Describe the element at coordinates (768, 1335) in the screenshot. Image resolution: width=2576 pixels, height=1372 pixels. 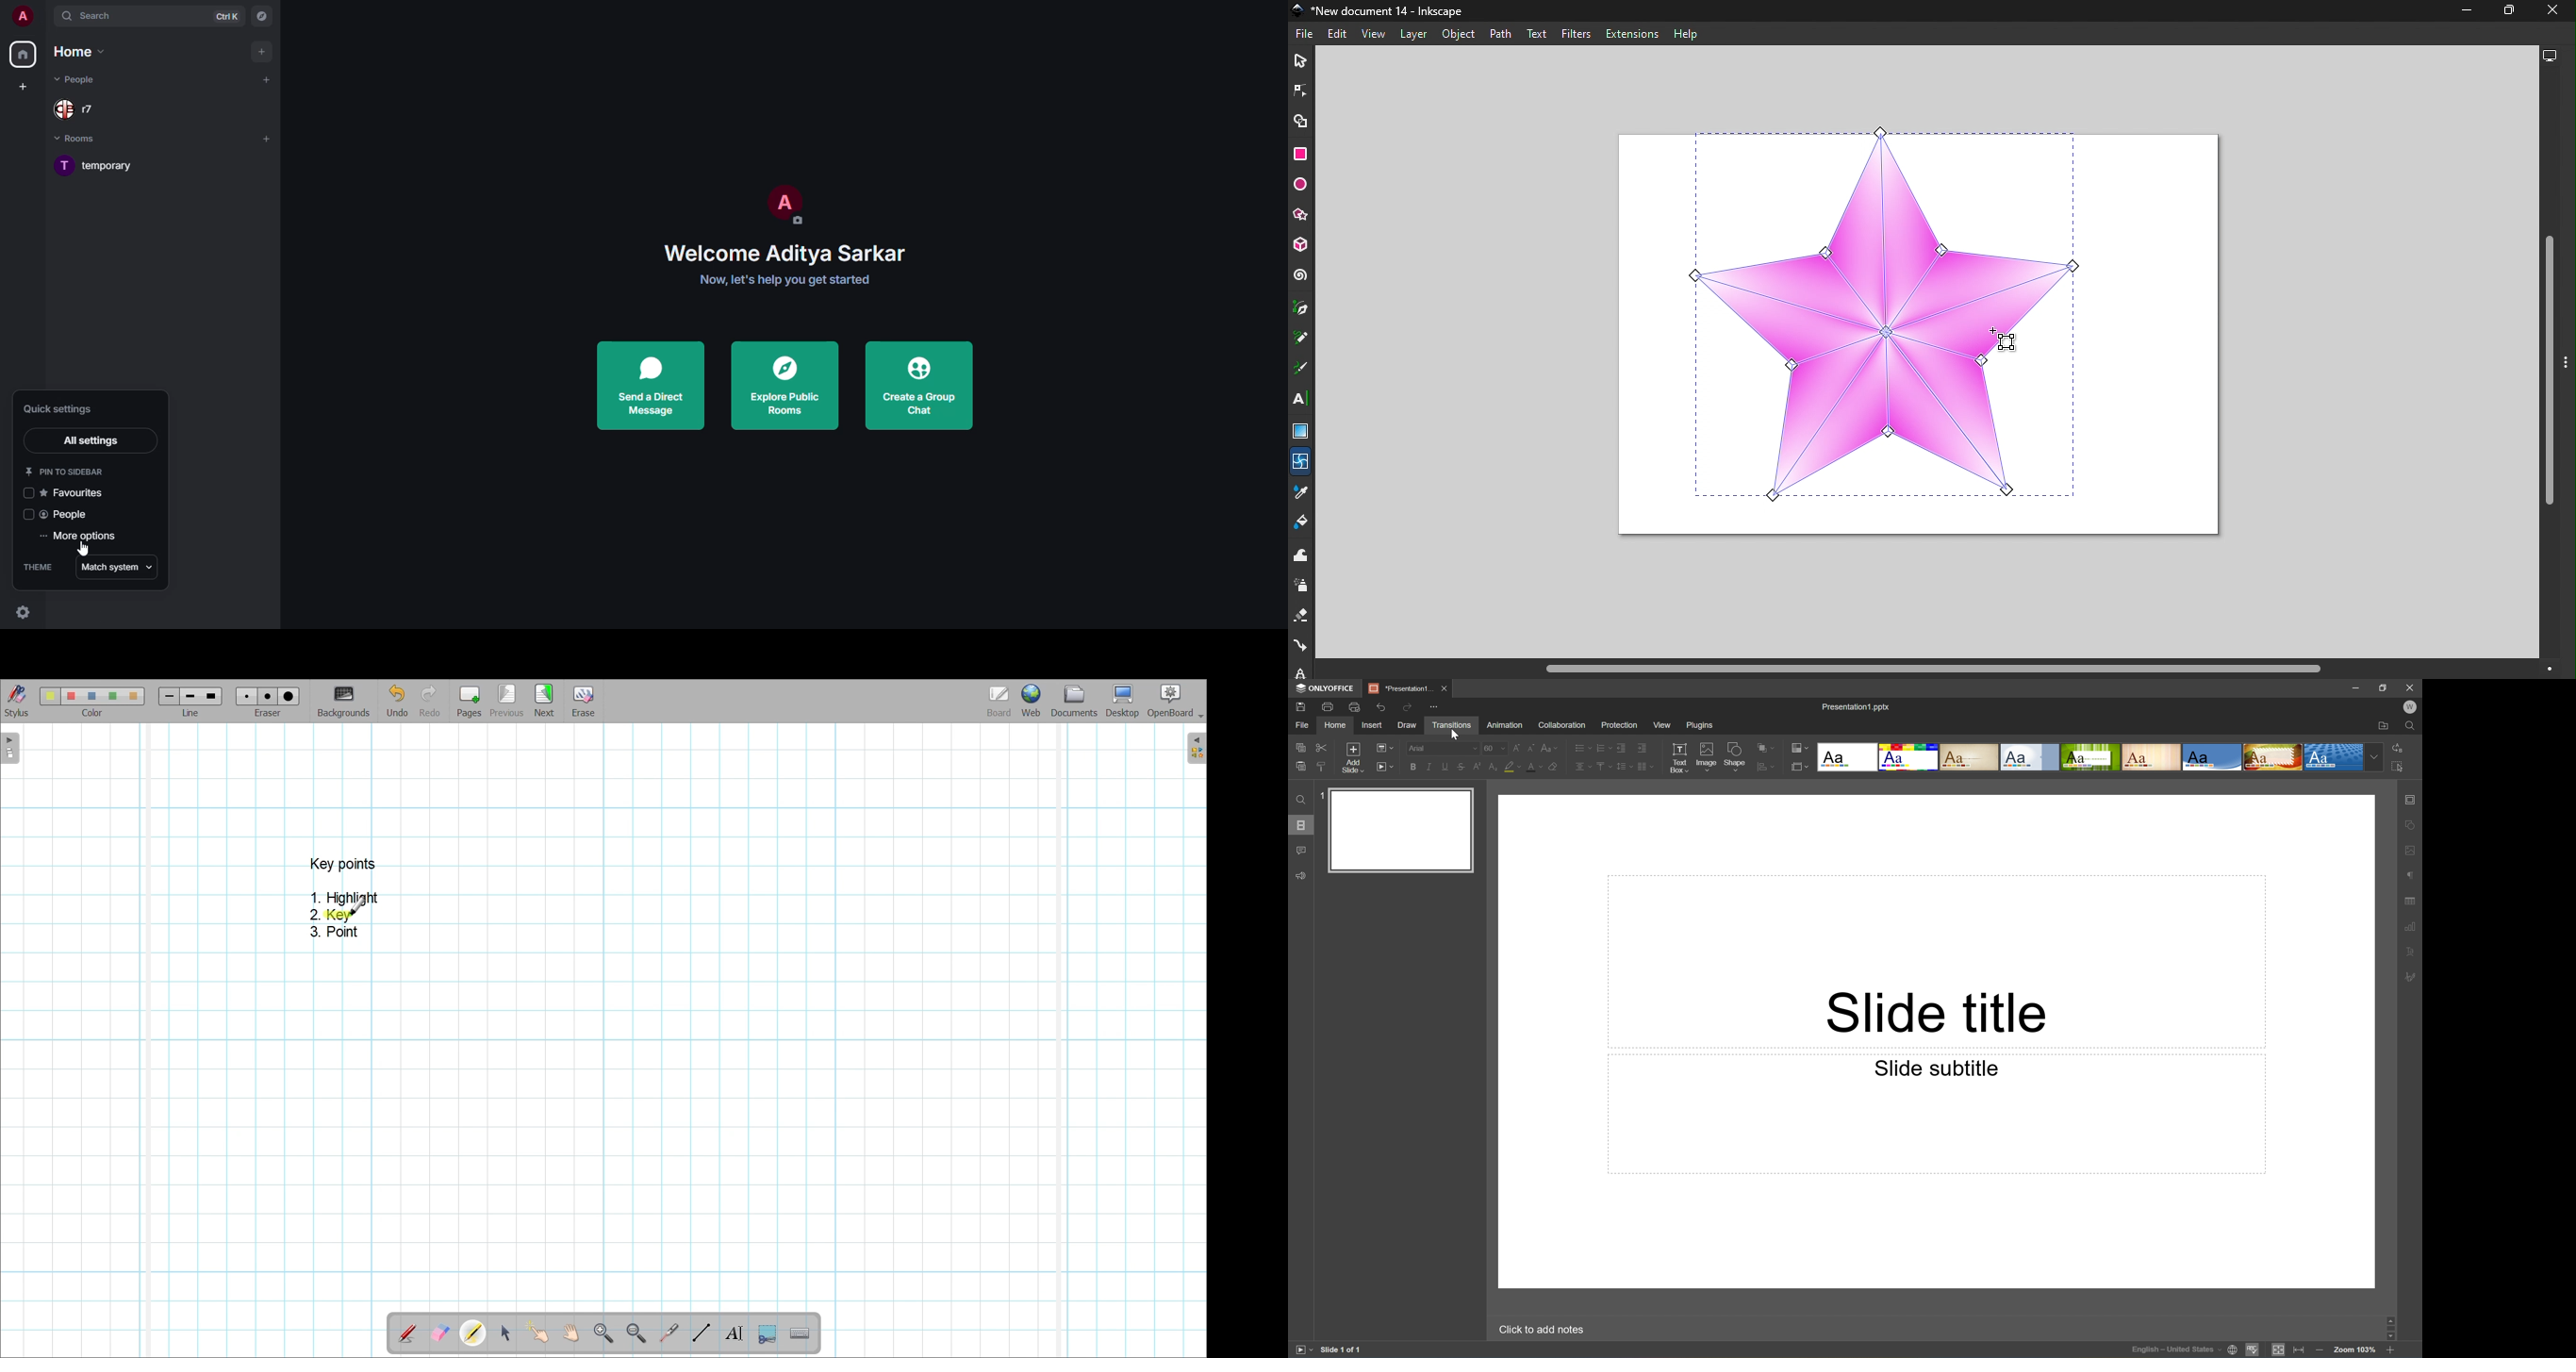
I see `Capture part of the screen` at that location.